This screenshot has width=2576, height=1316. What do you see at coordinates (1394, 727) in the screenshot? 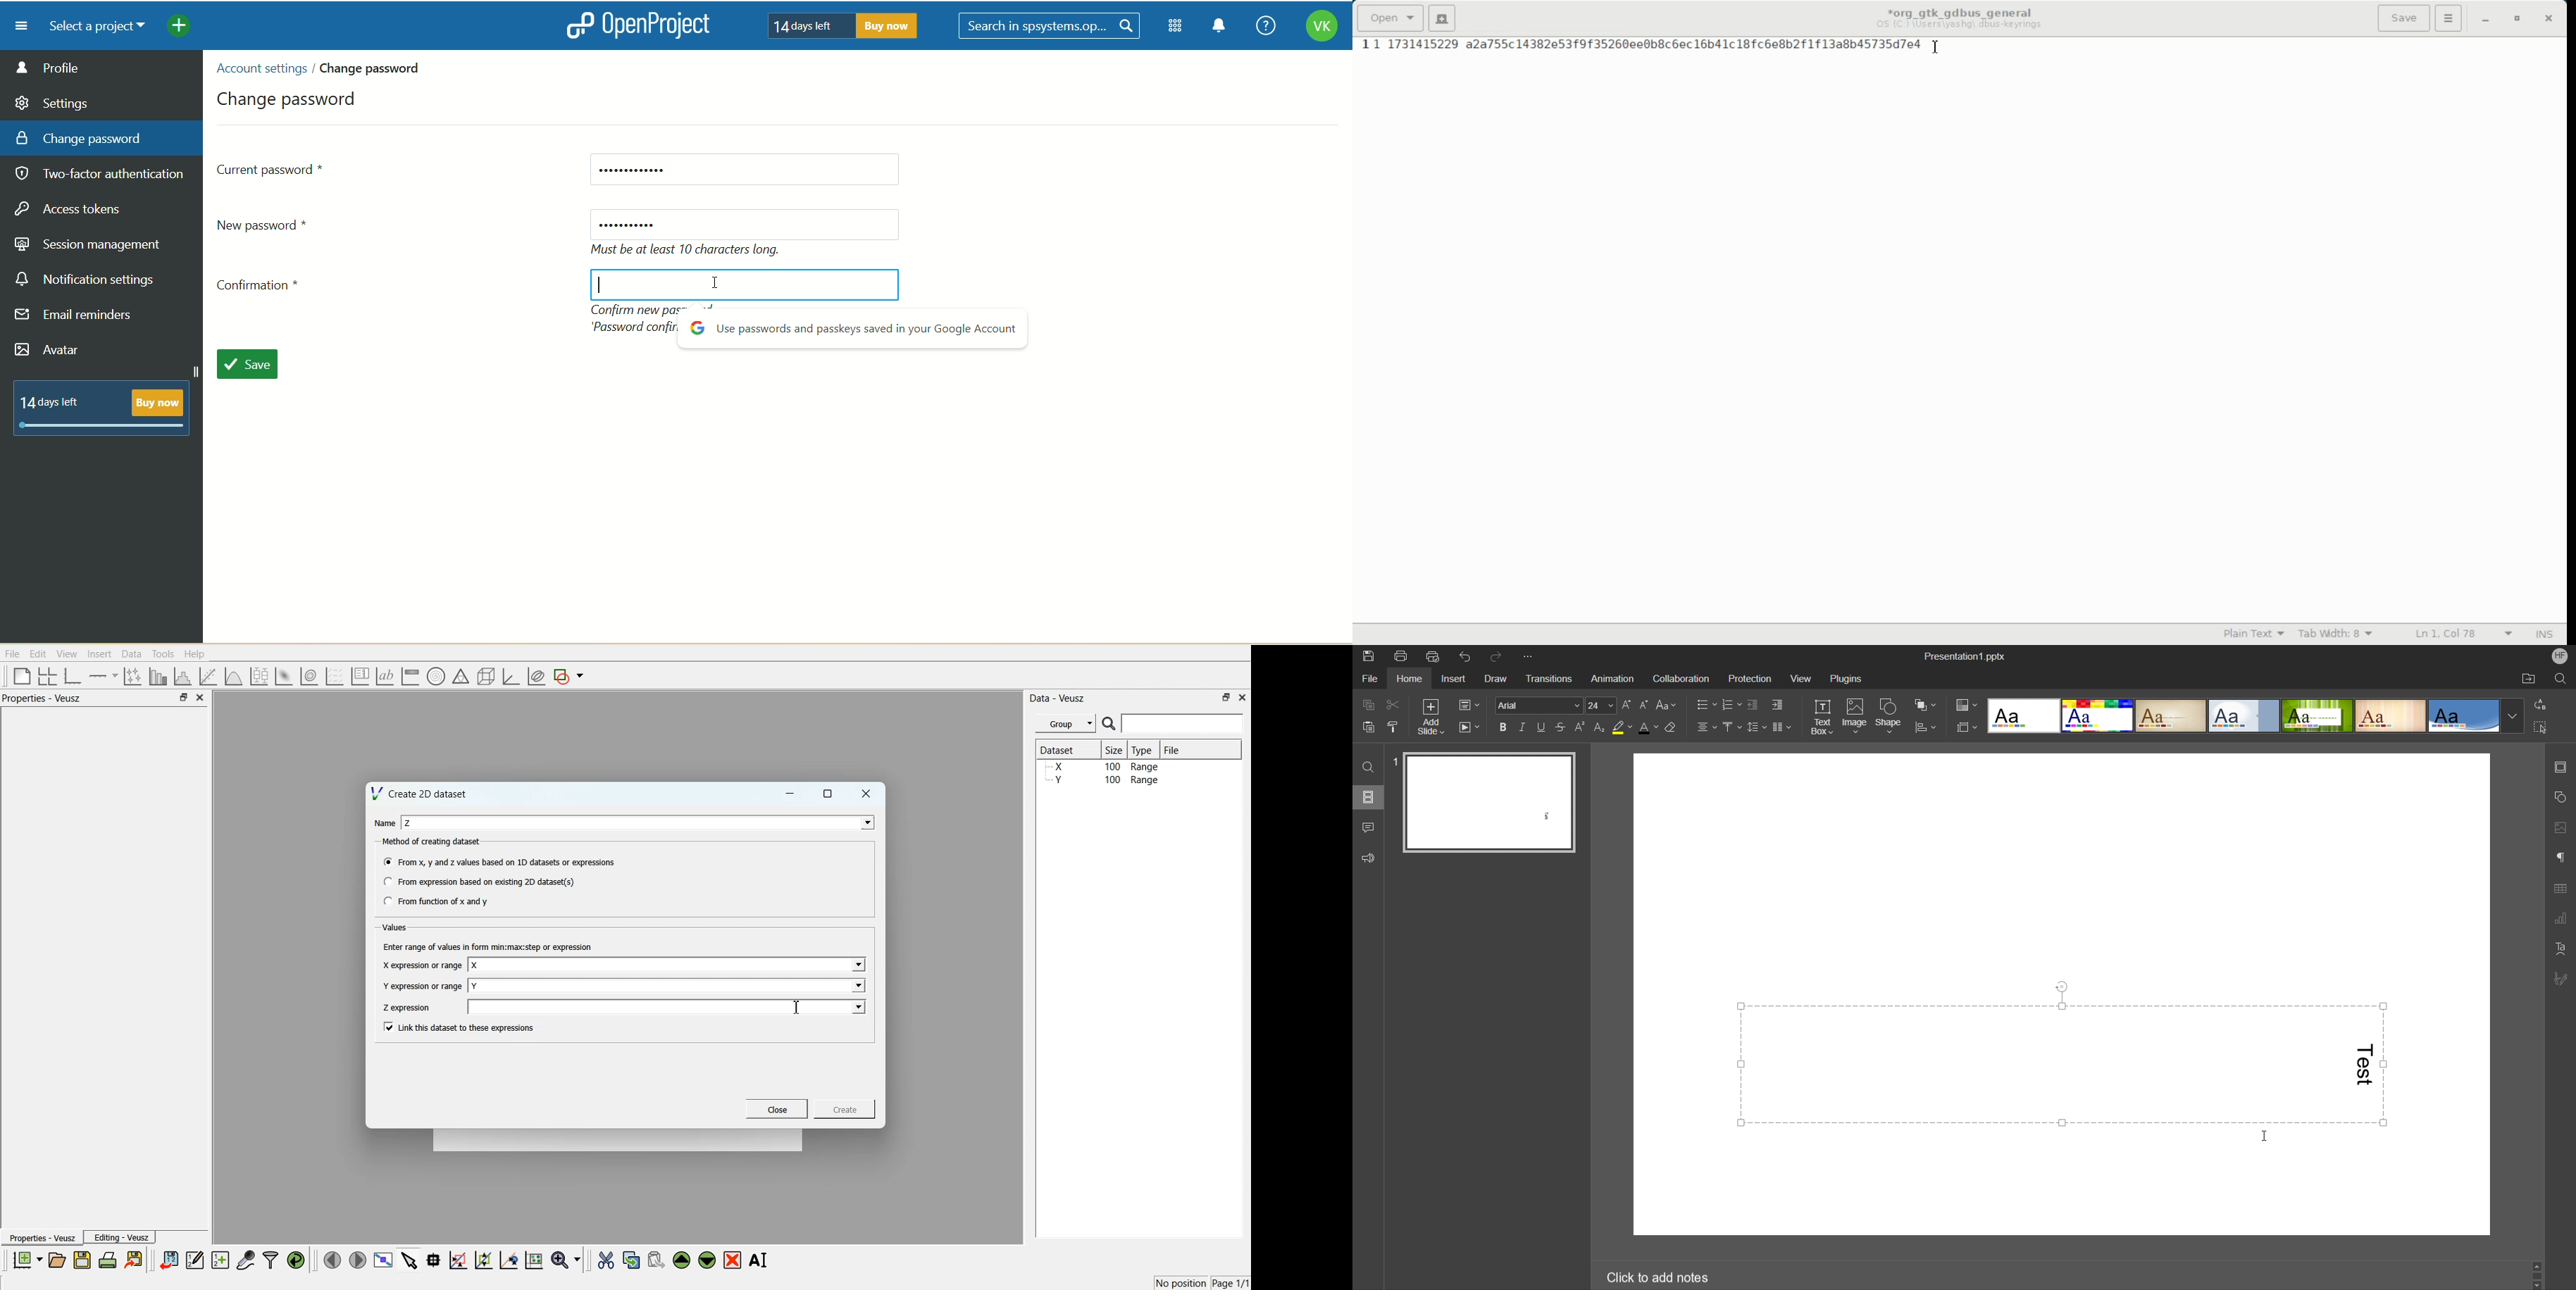
I see `Copy Style` at bounding box center [1394, 727].